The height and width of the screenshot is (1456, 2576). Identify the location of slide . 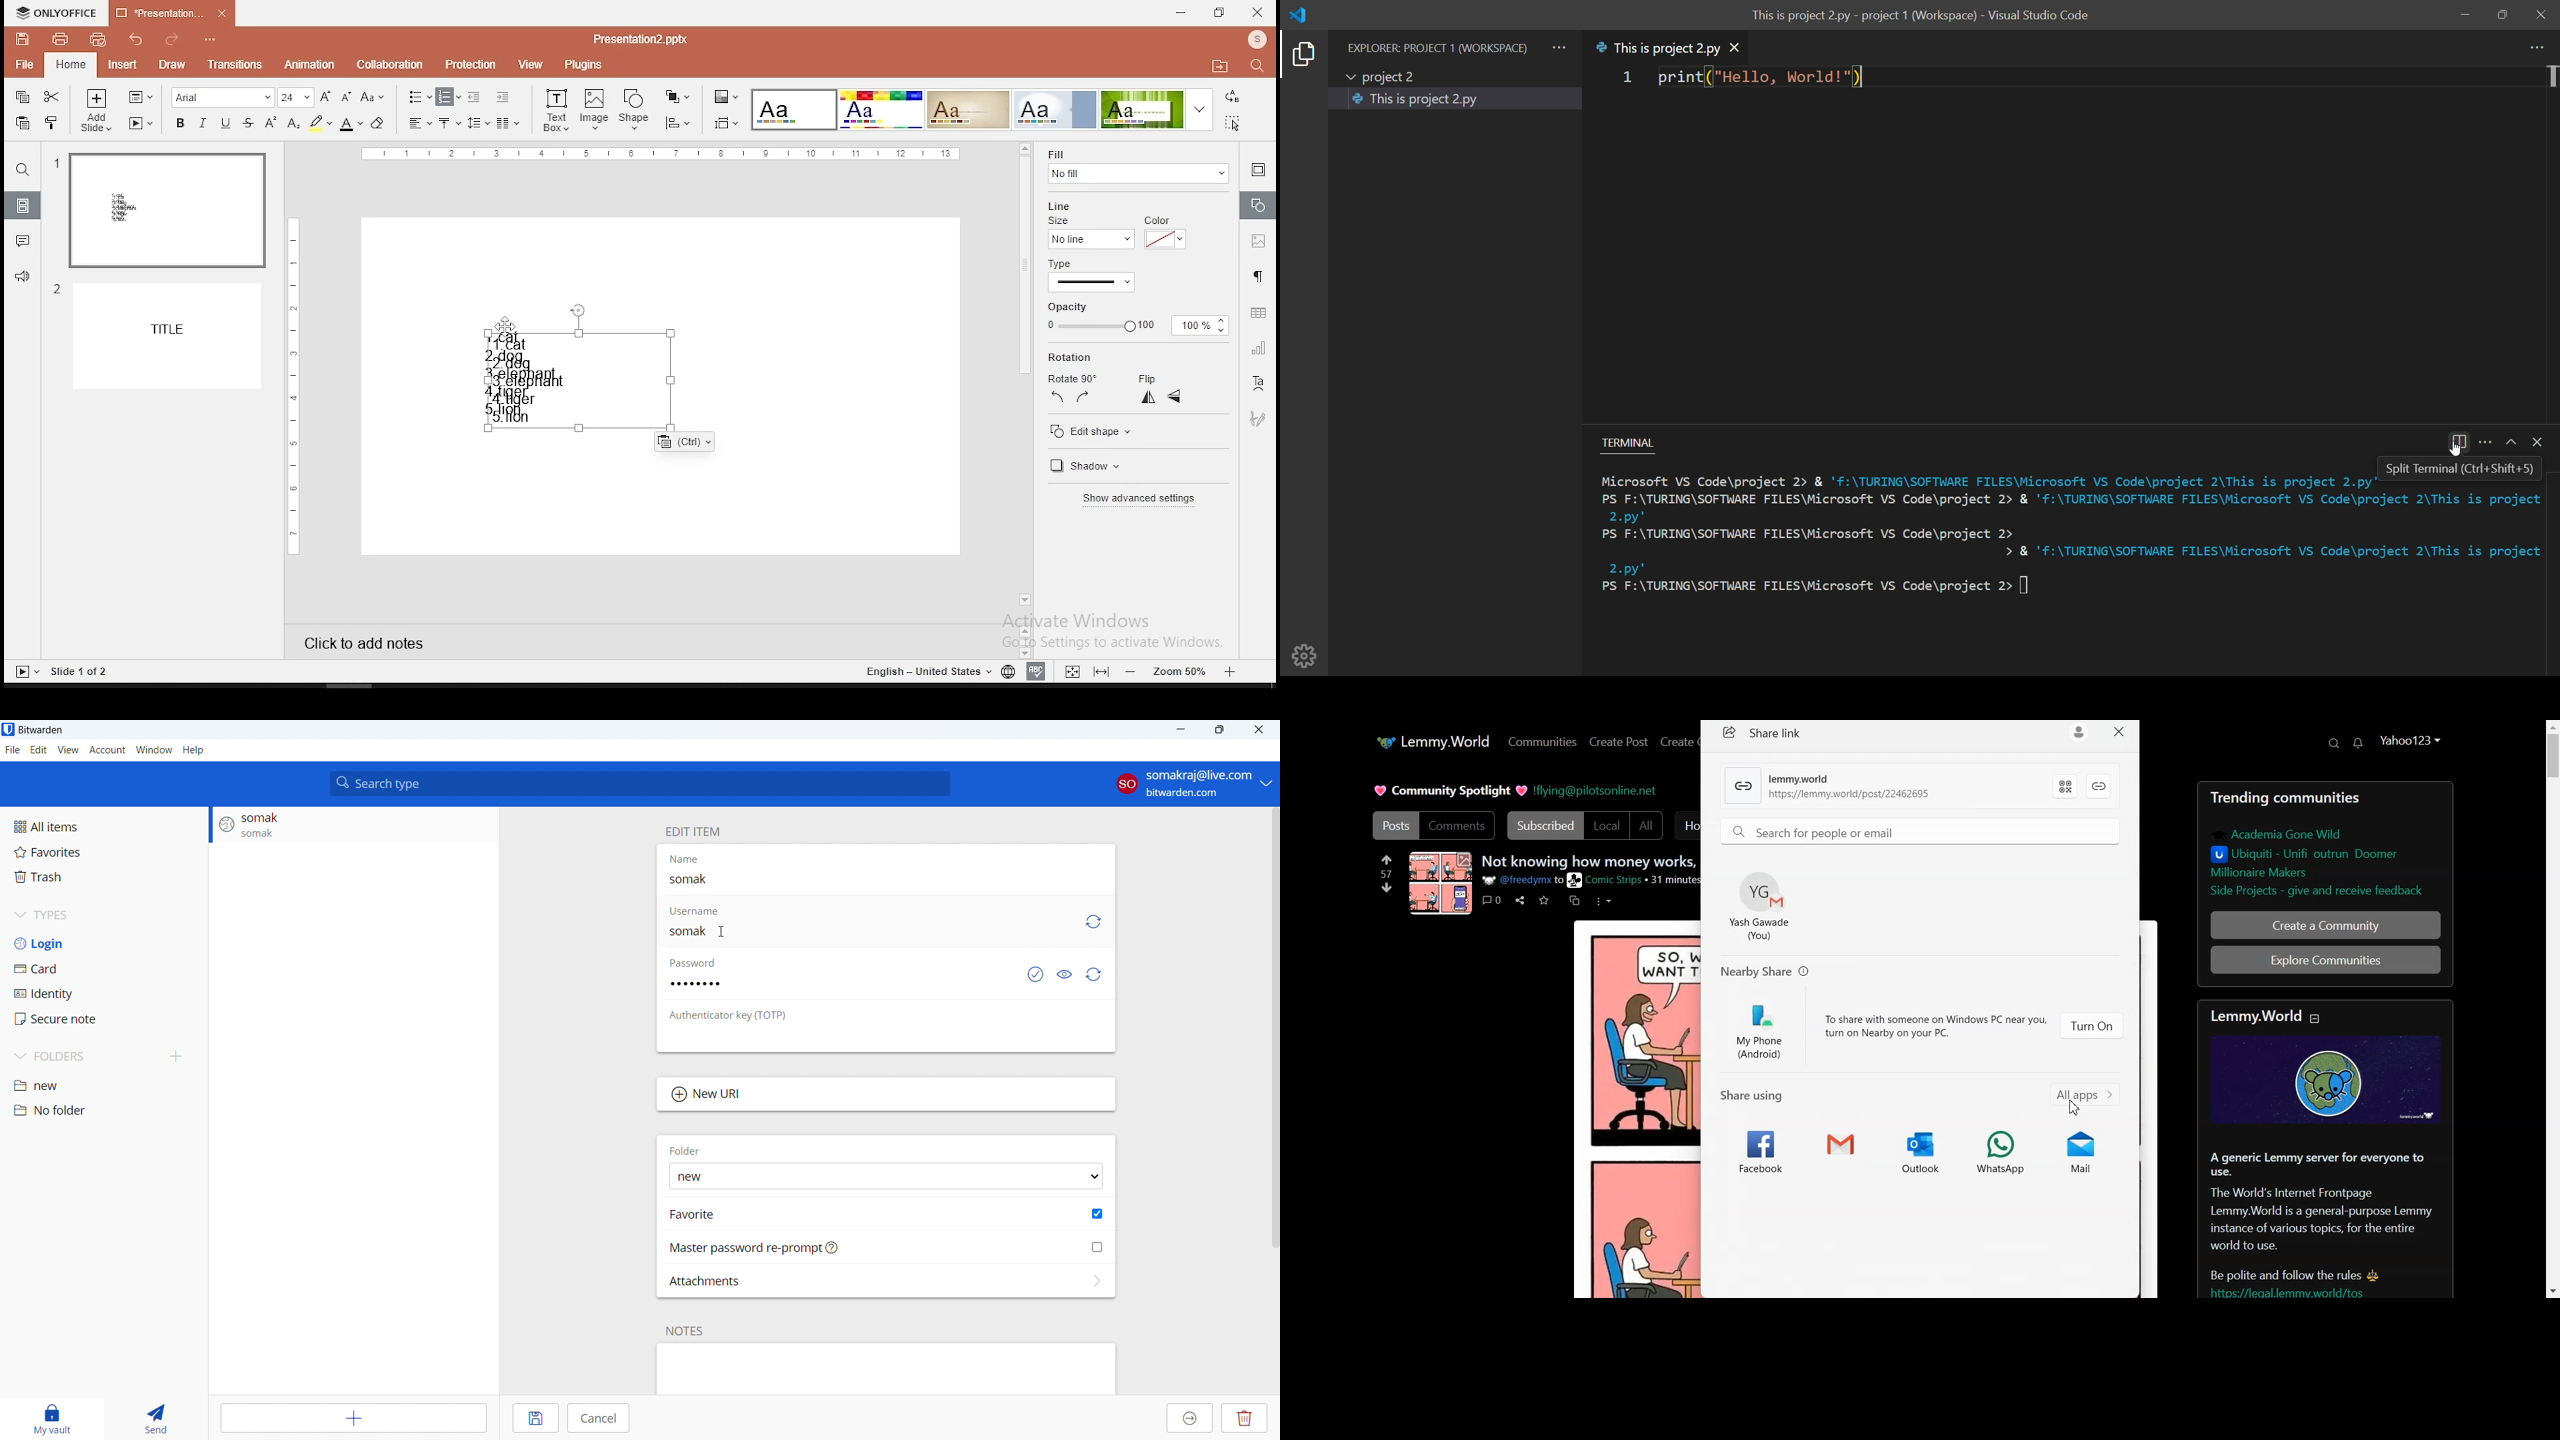
(172, 337).